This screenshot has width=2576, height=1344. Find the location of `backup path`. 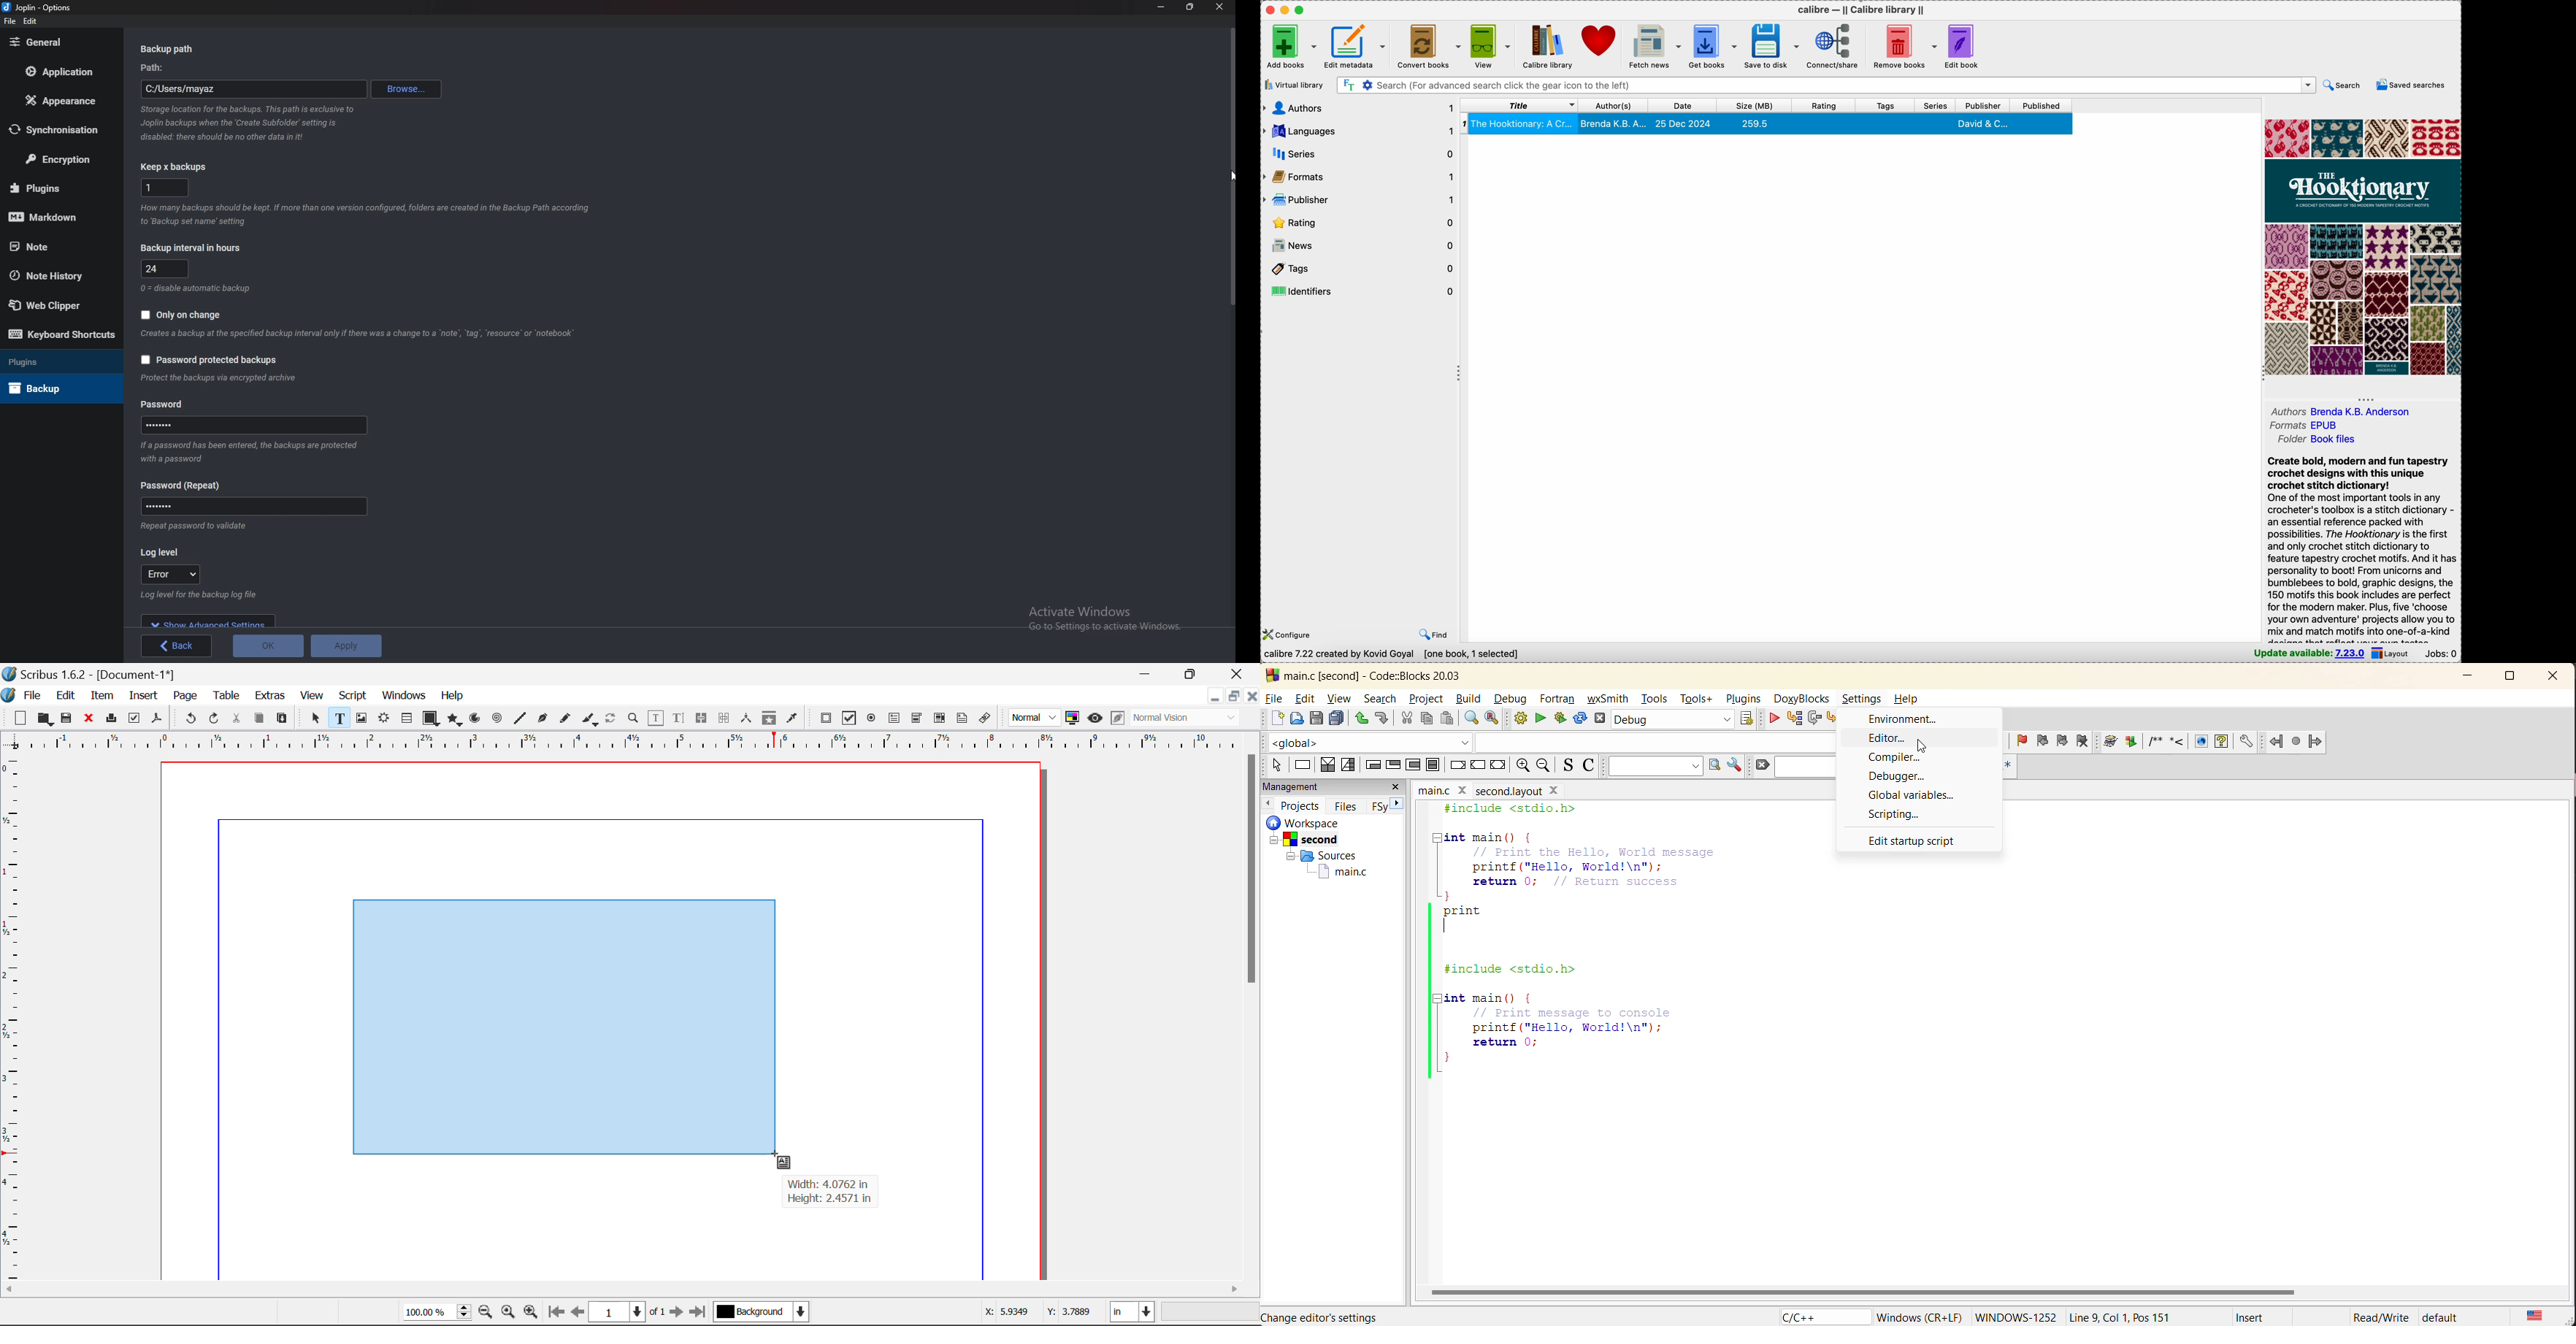

backup path is located at coordinates (173, 49).